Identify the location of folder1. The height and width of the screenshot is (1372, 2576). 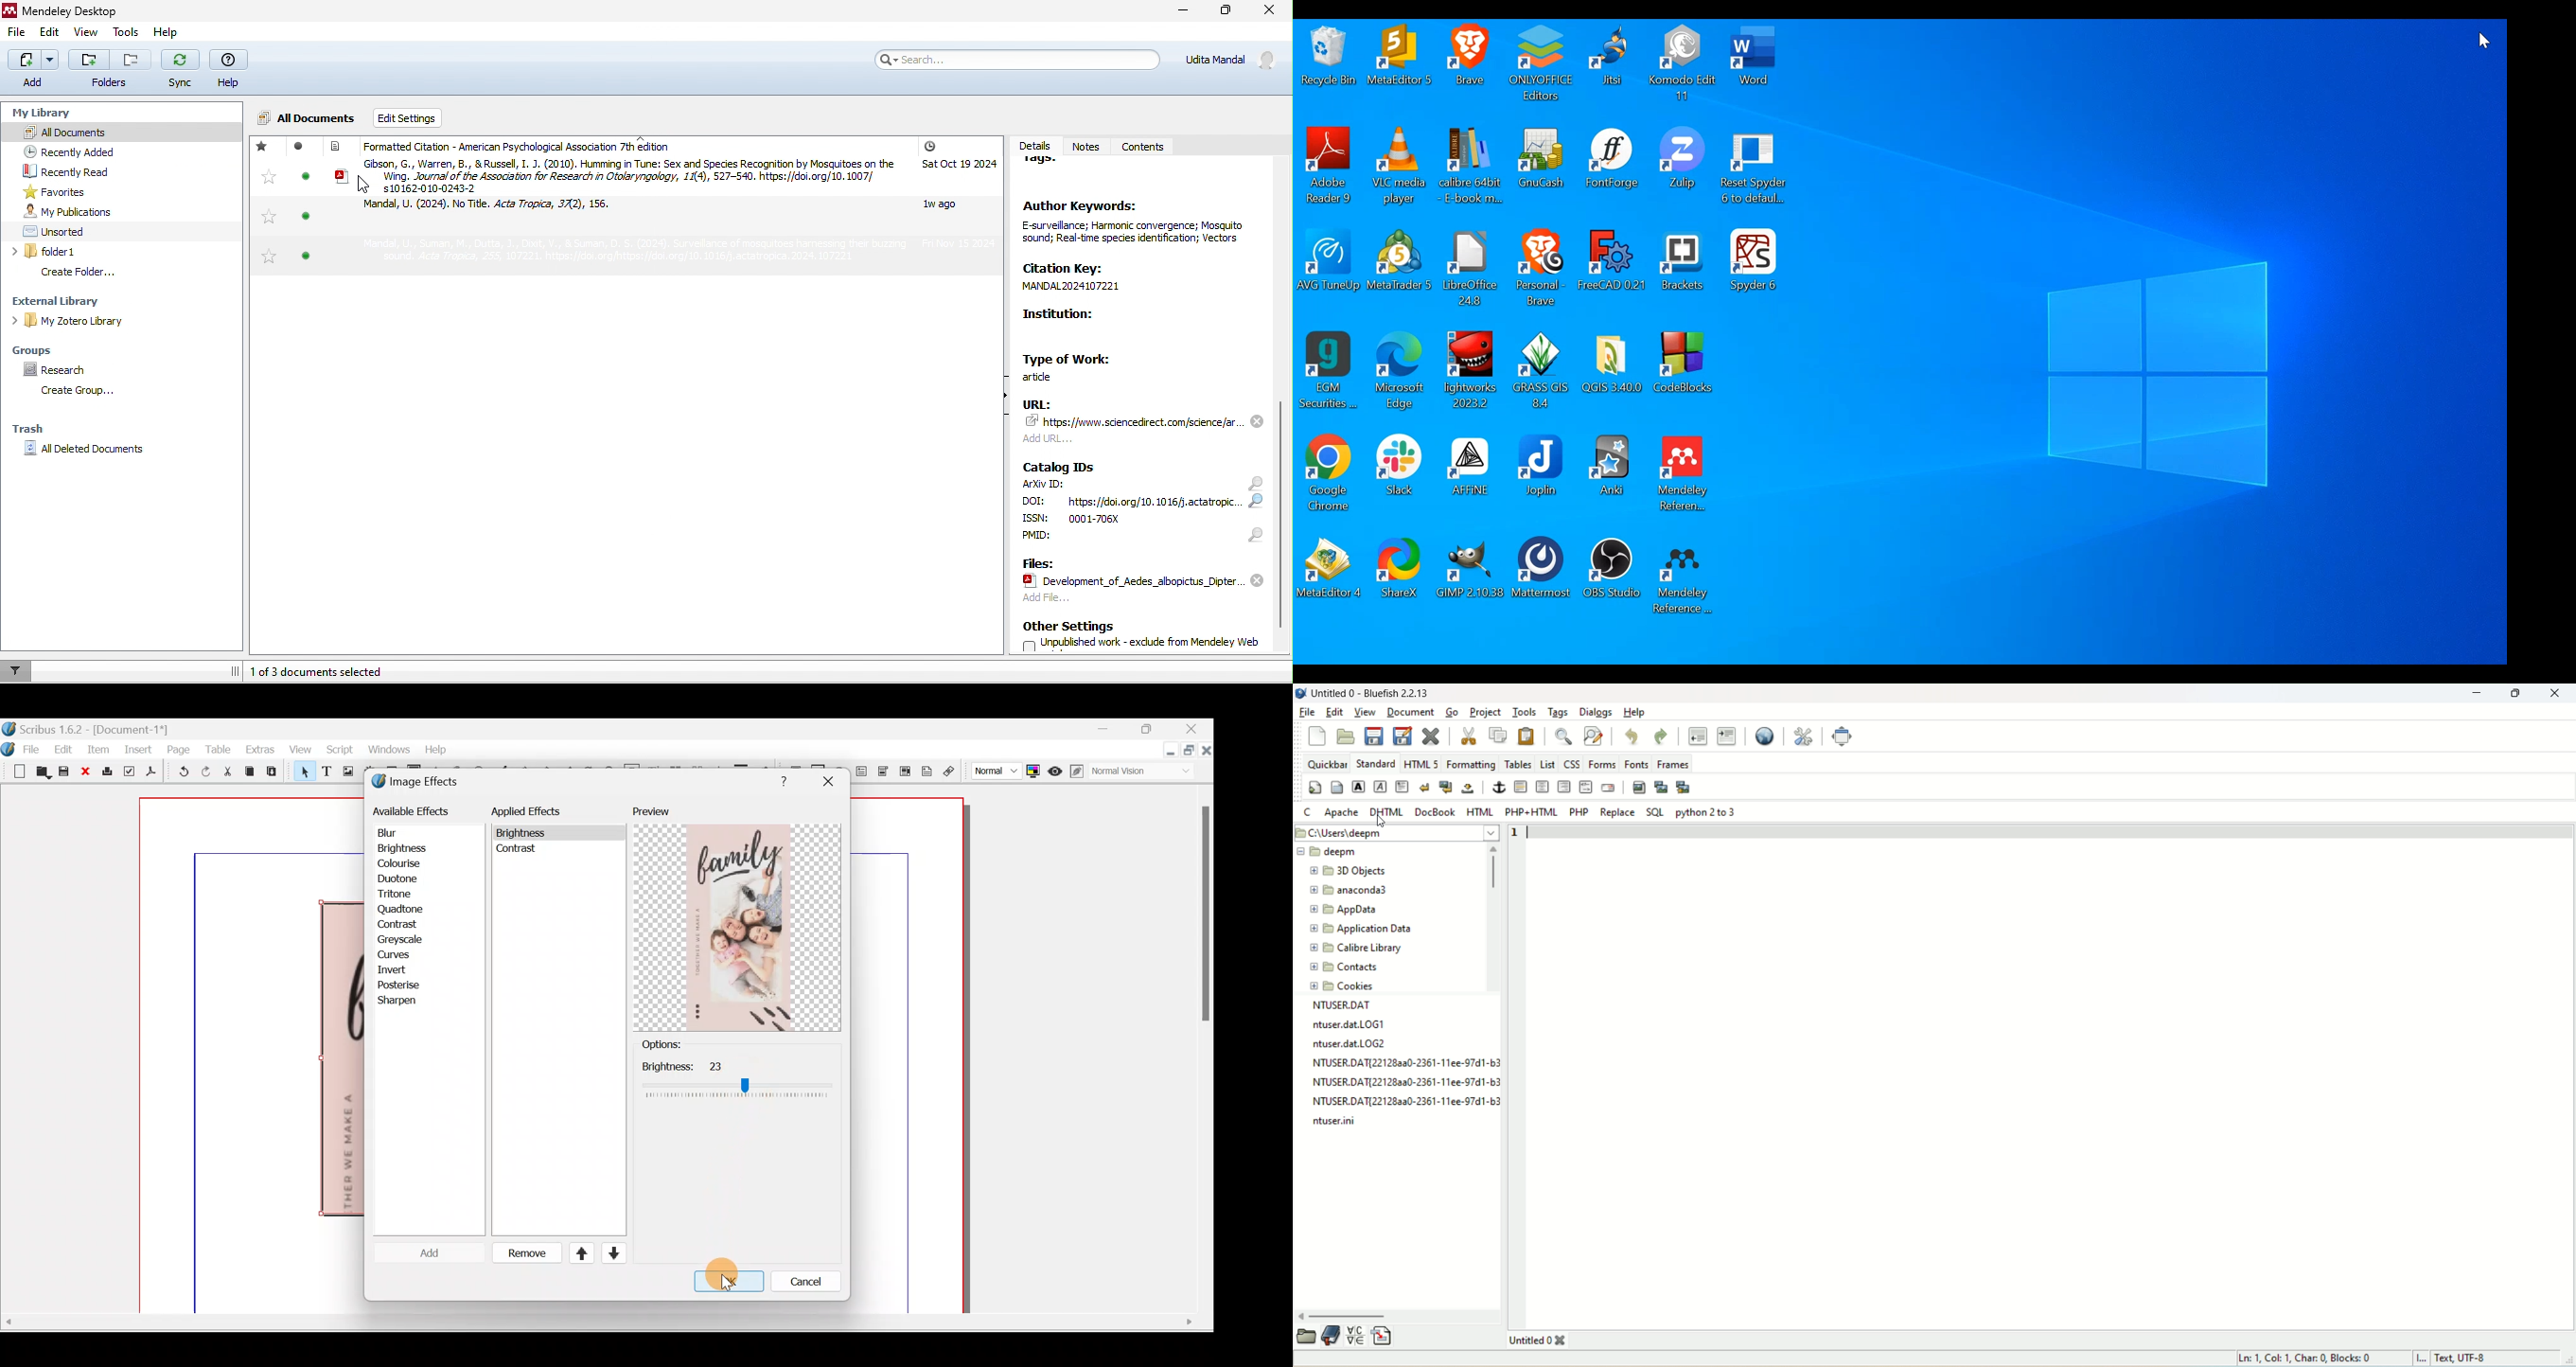
(93, 252).